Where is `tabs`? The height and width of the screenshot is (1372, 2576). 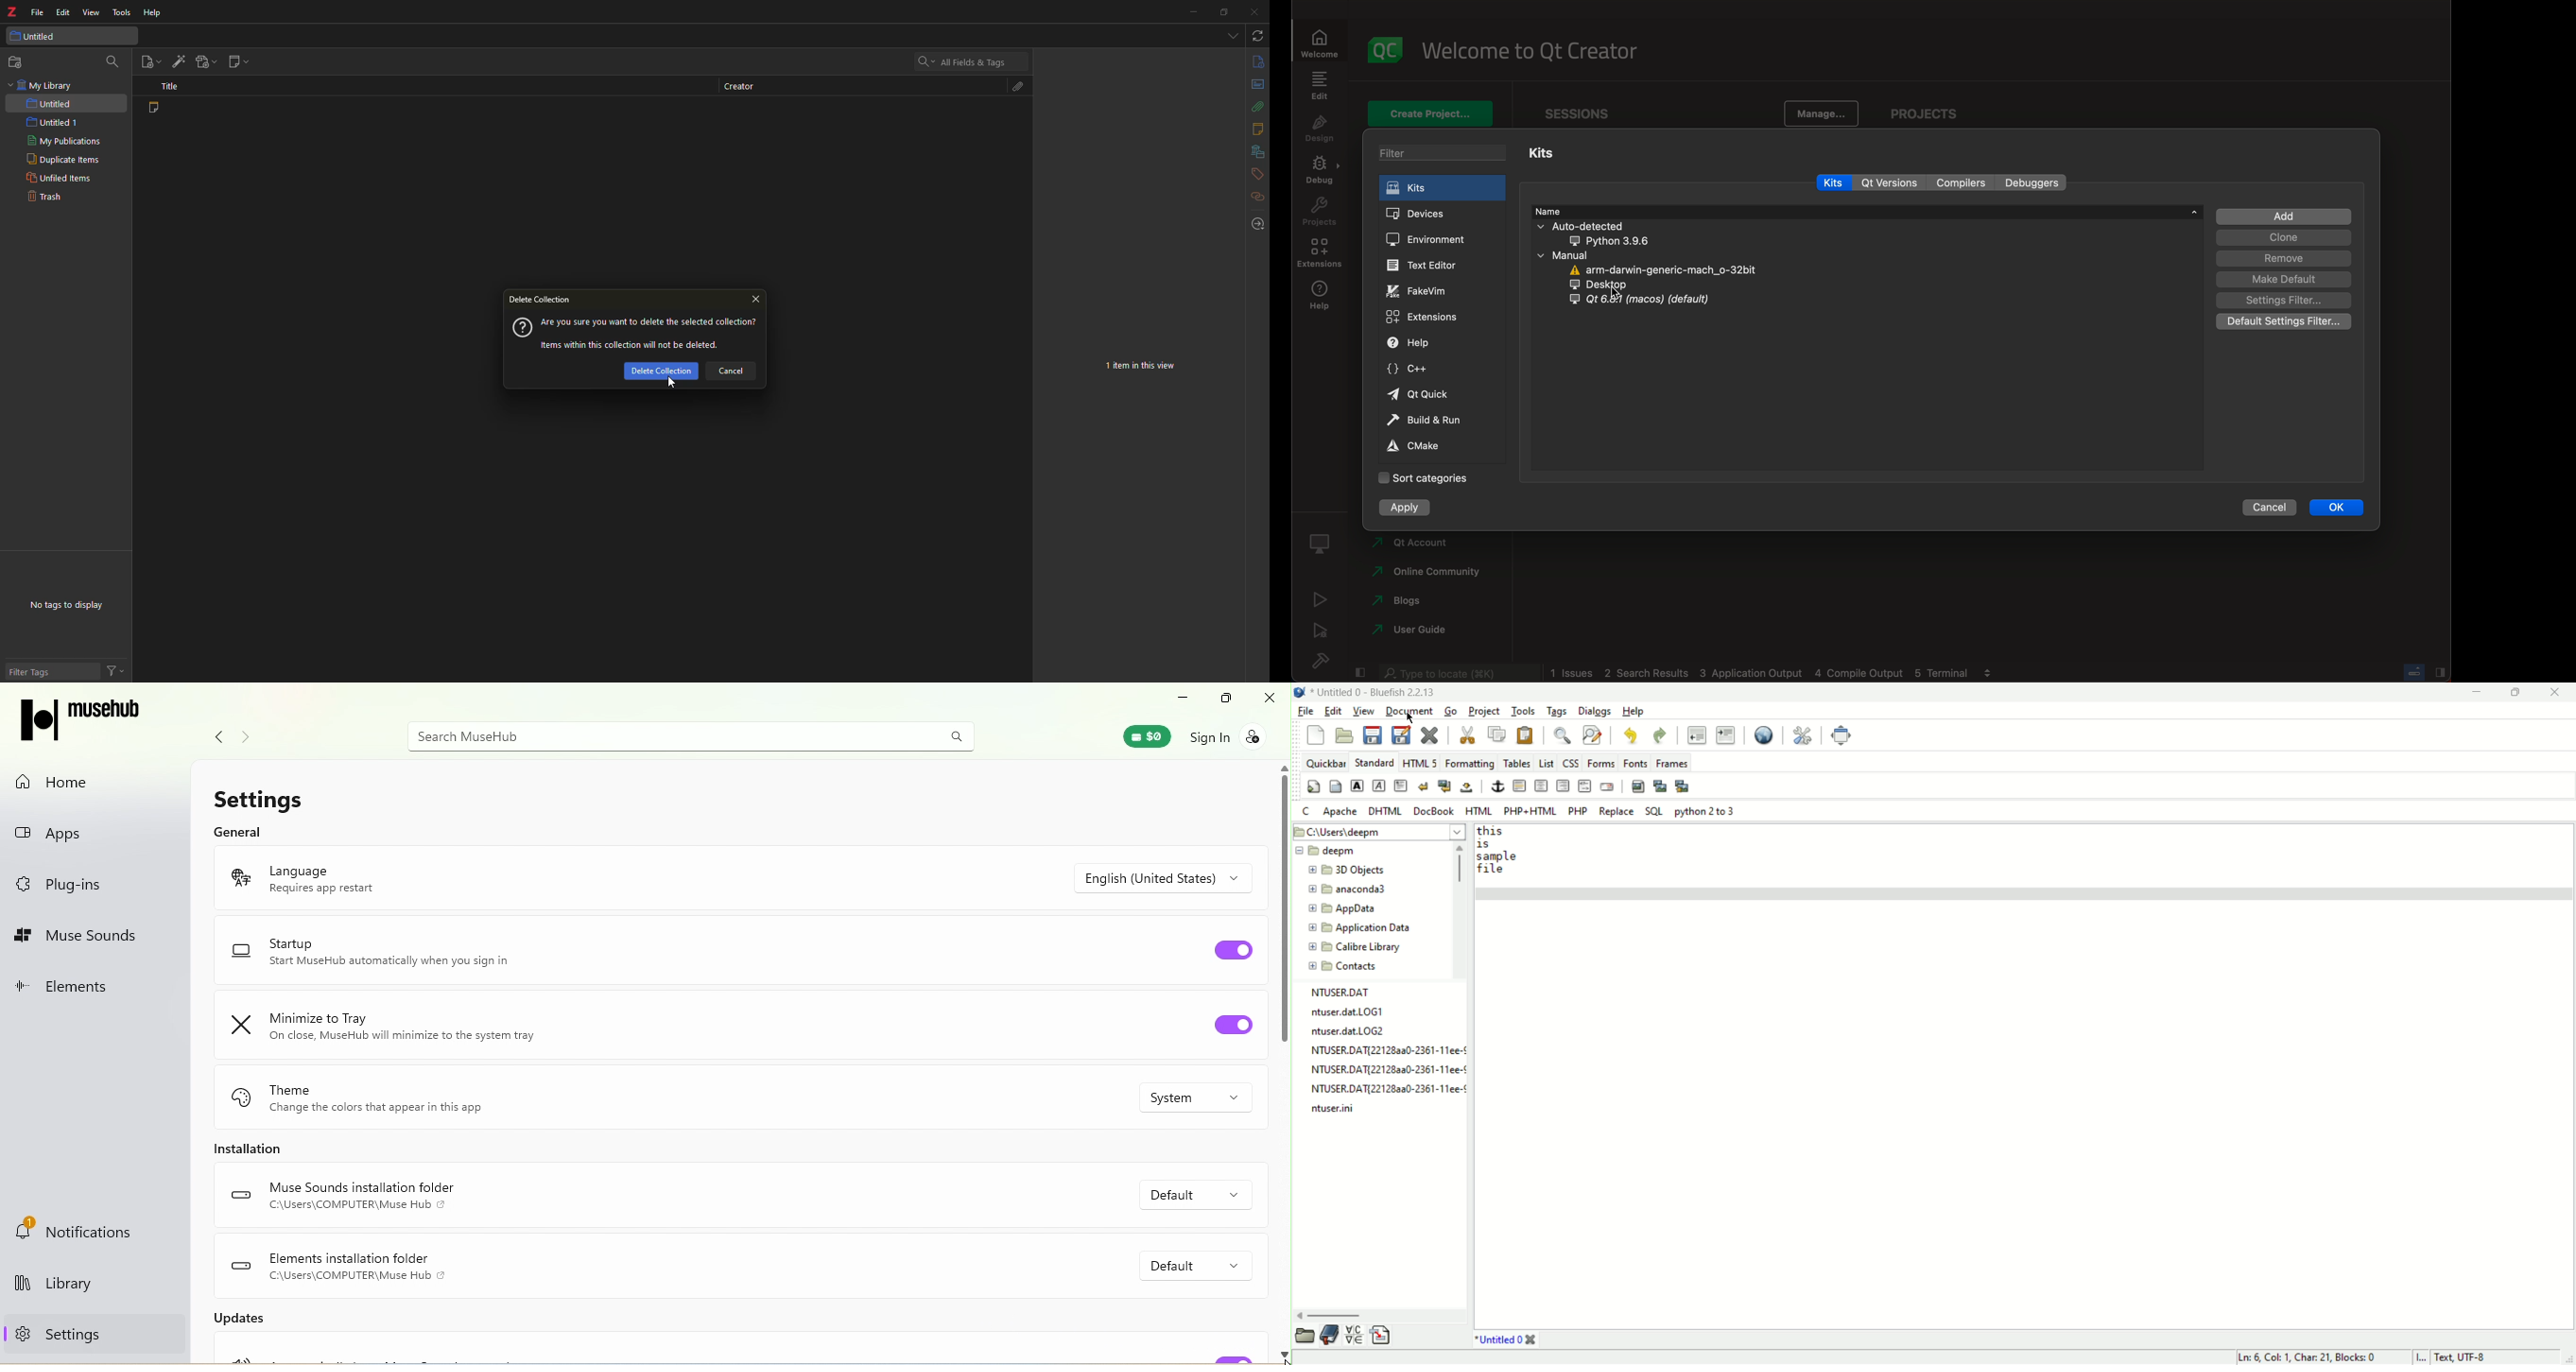 tabs is located at coordinates (1231, 36).